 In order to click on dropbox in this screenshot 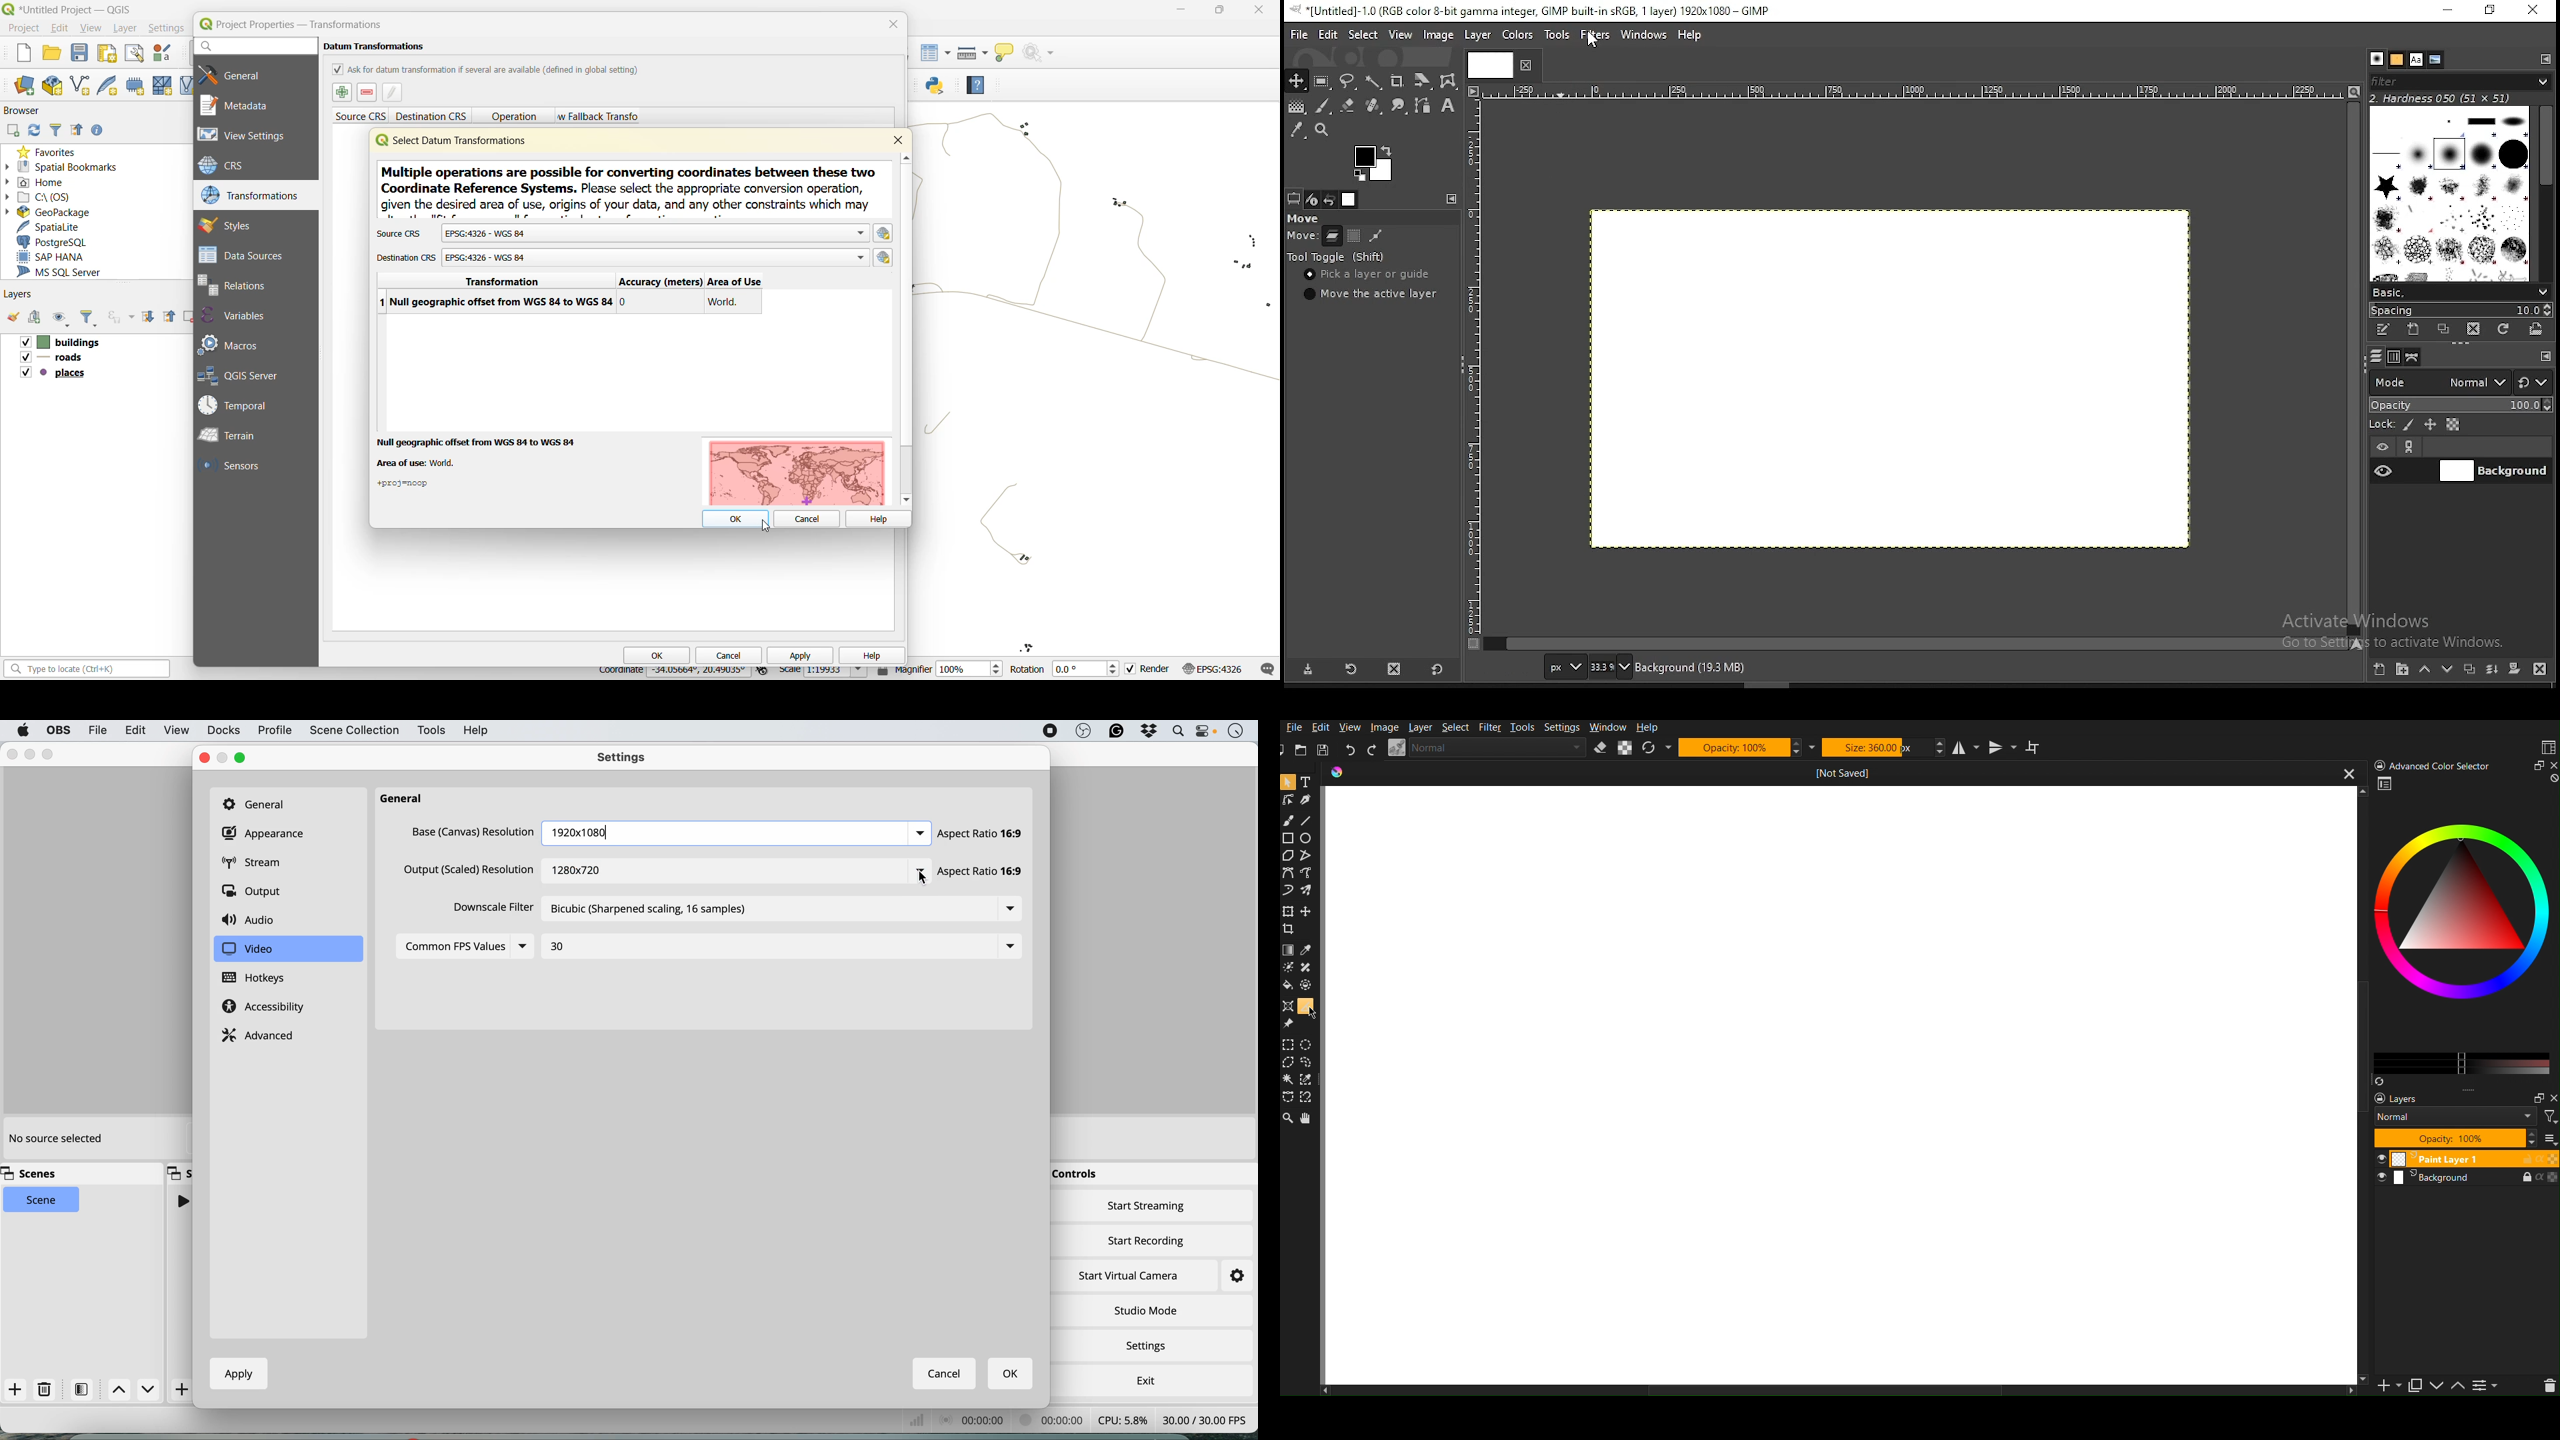, I will do `click(1146, 732)`.